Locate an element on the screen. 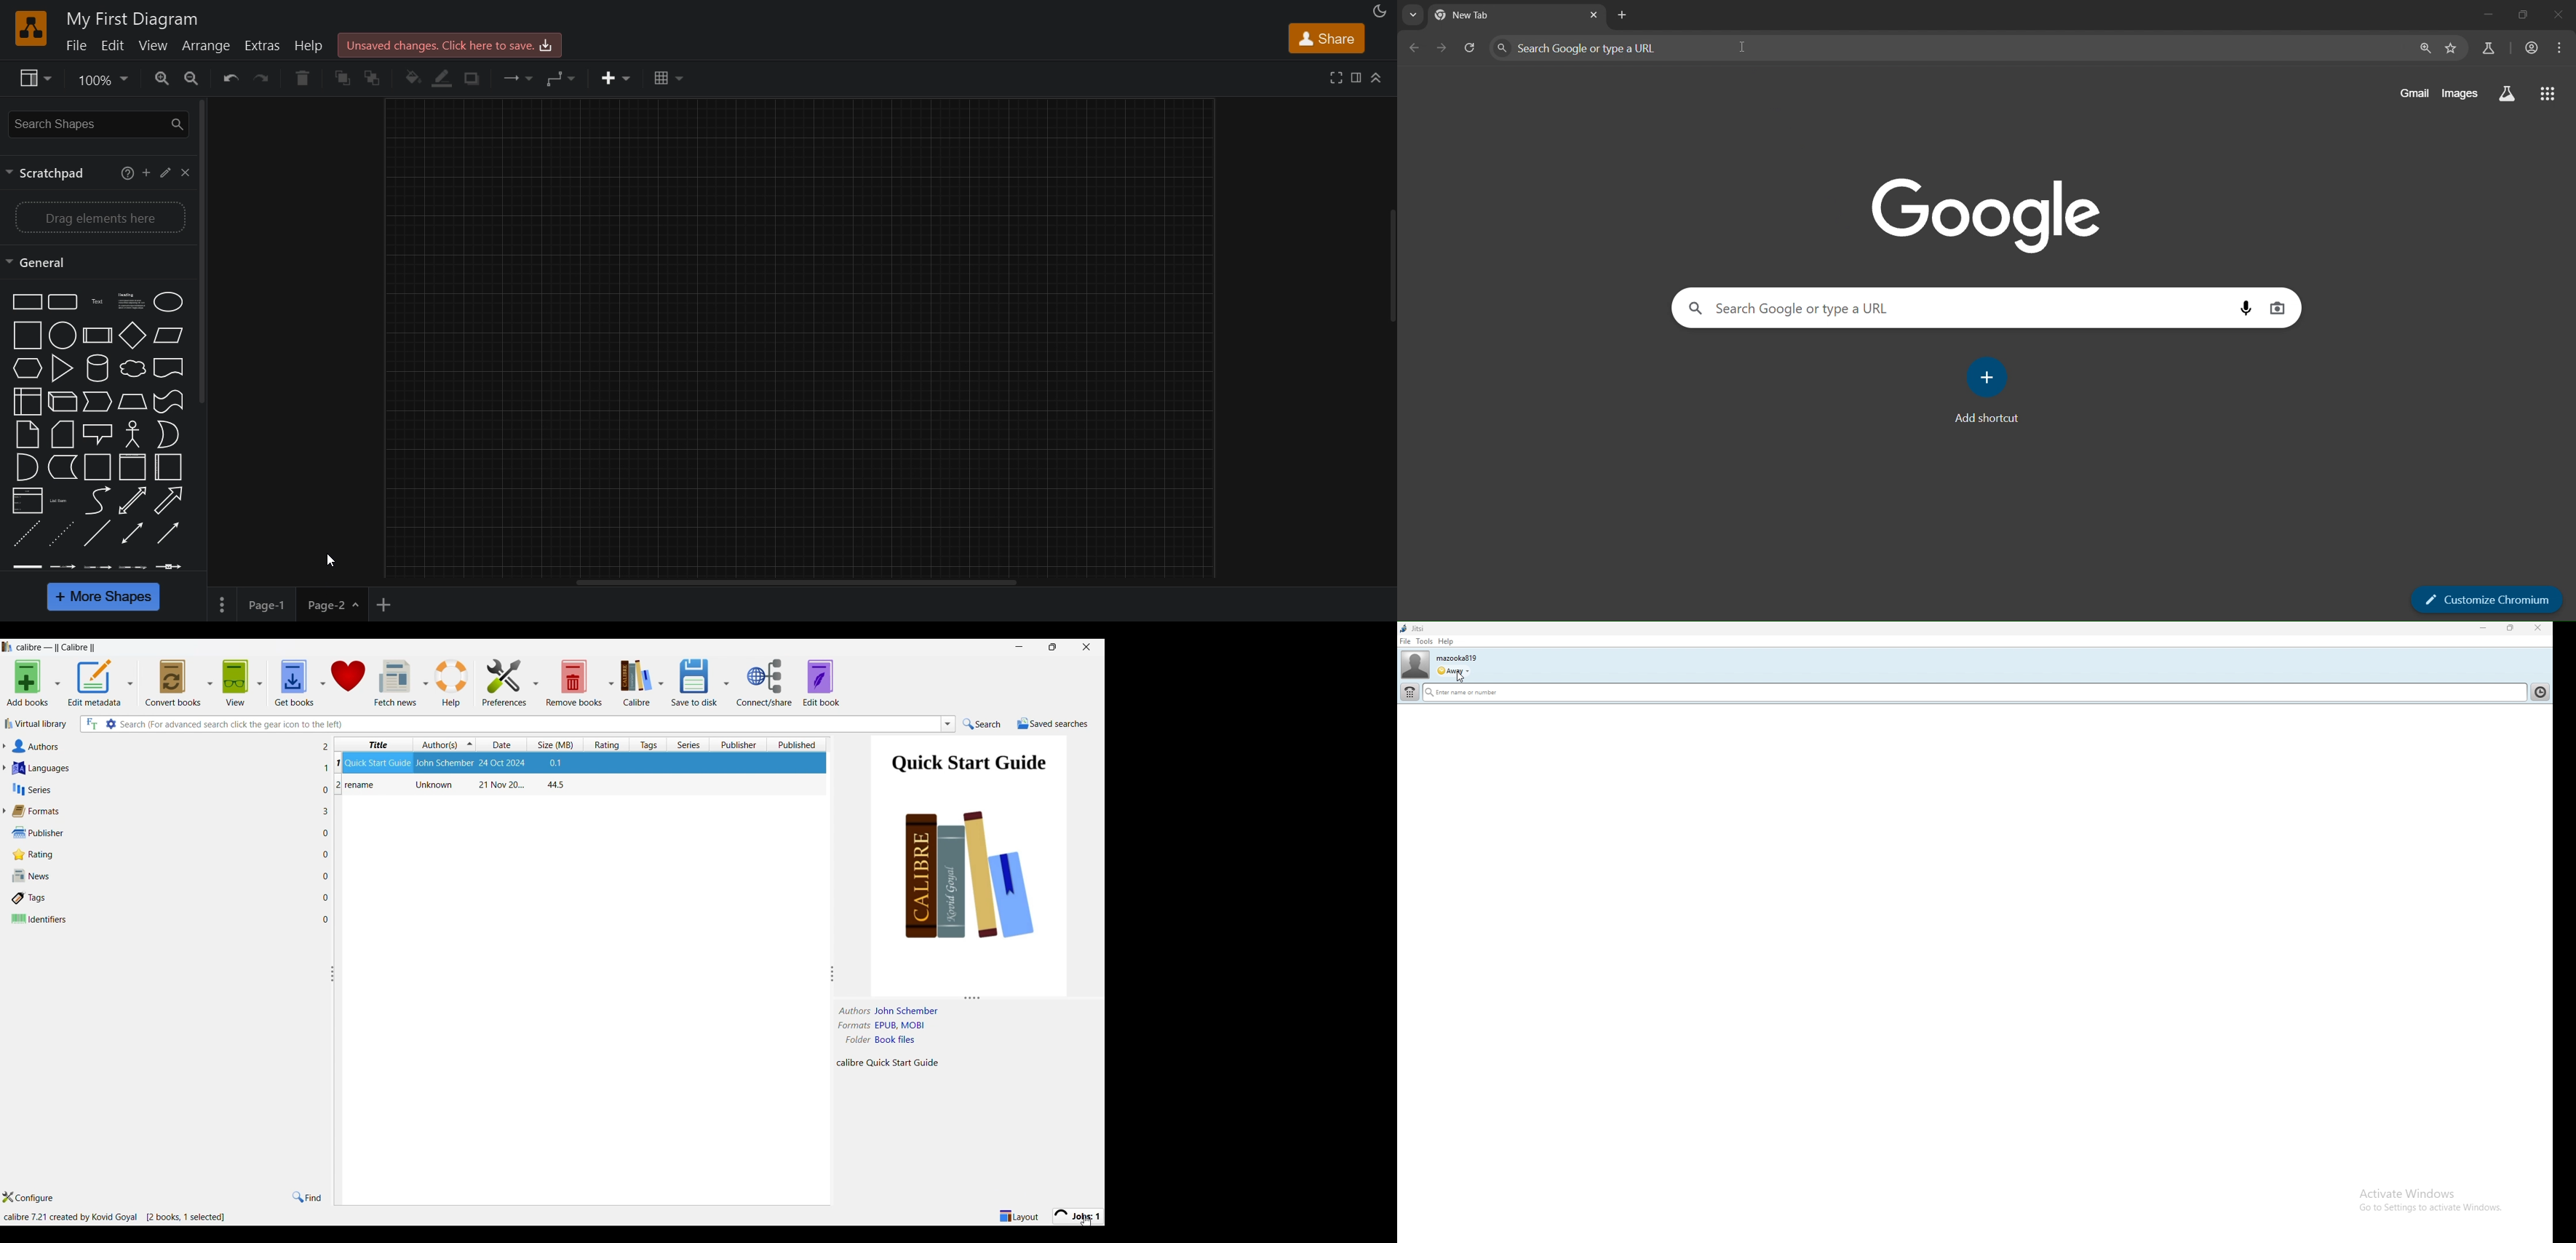  insert is located at coordinates (619, 82).